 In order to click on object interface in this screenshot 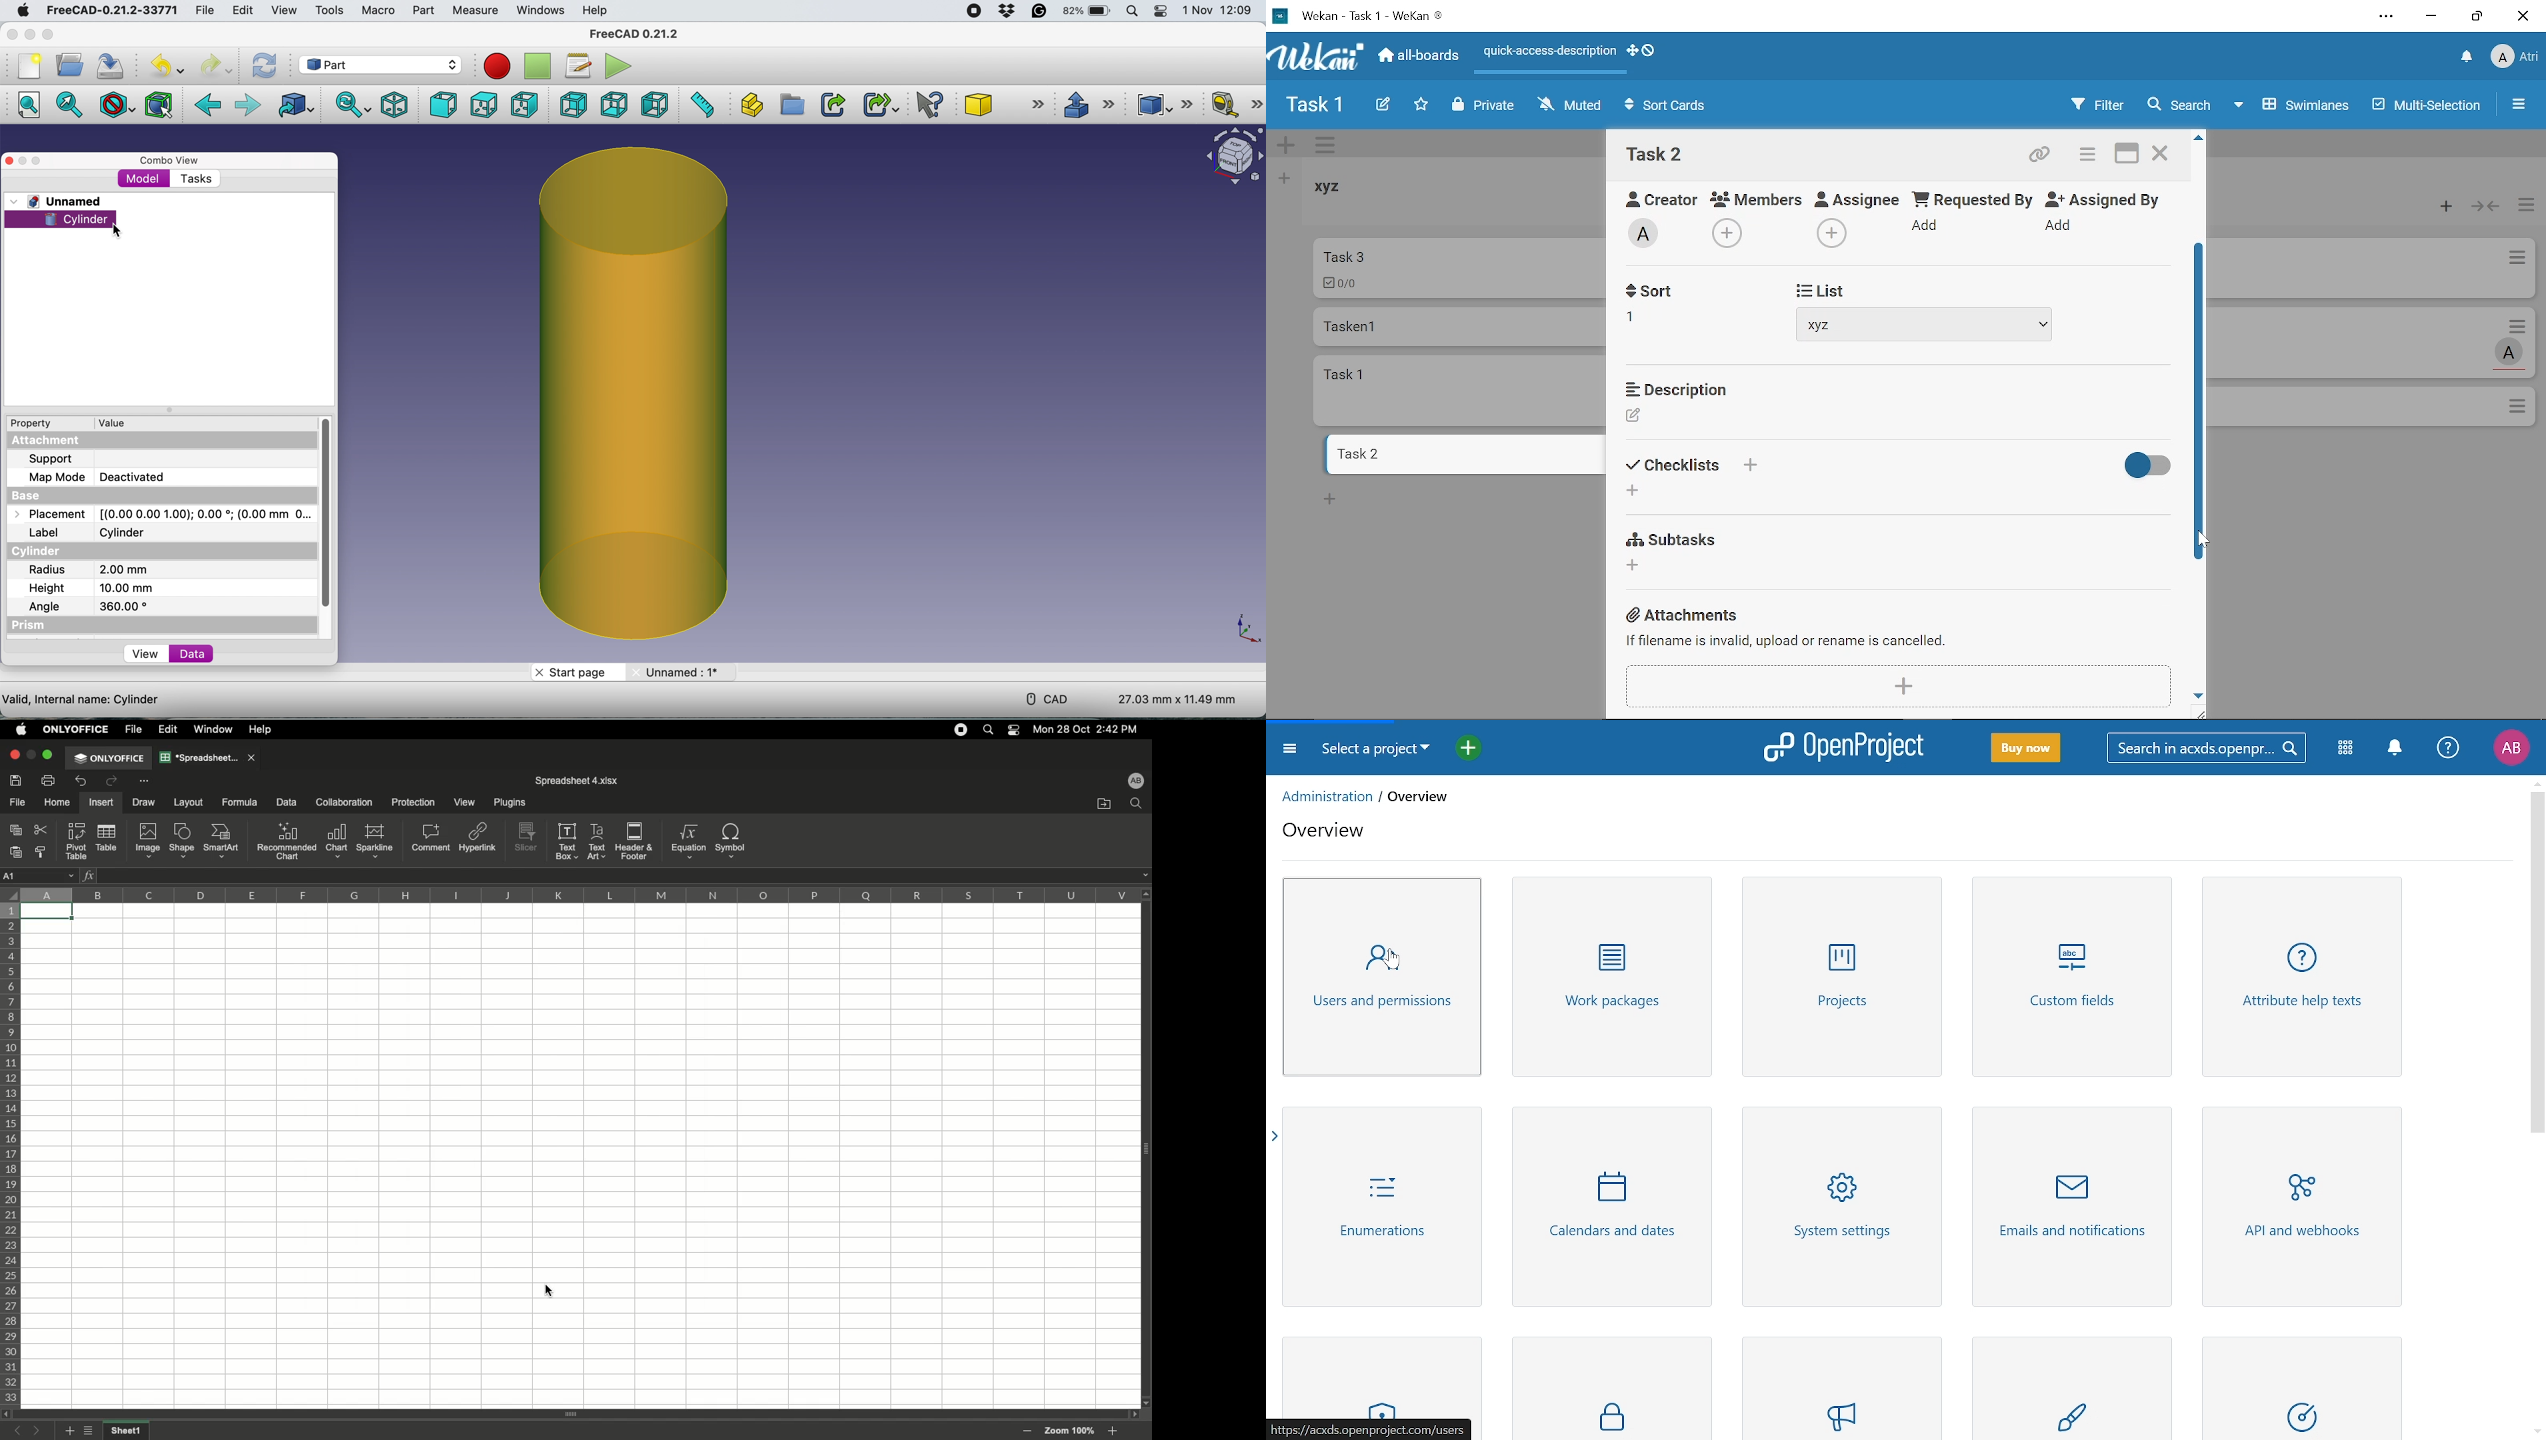, I will do `click(1234, 156)`.